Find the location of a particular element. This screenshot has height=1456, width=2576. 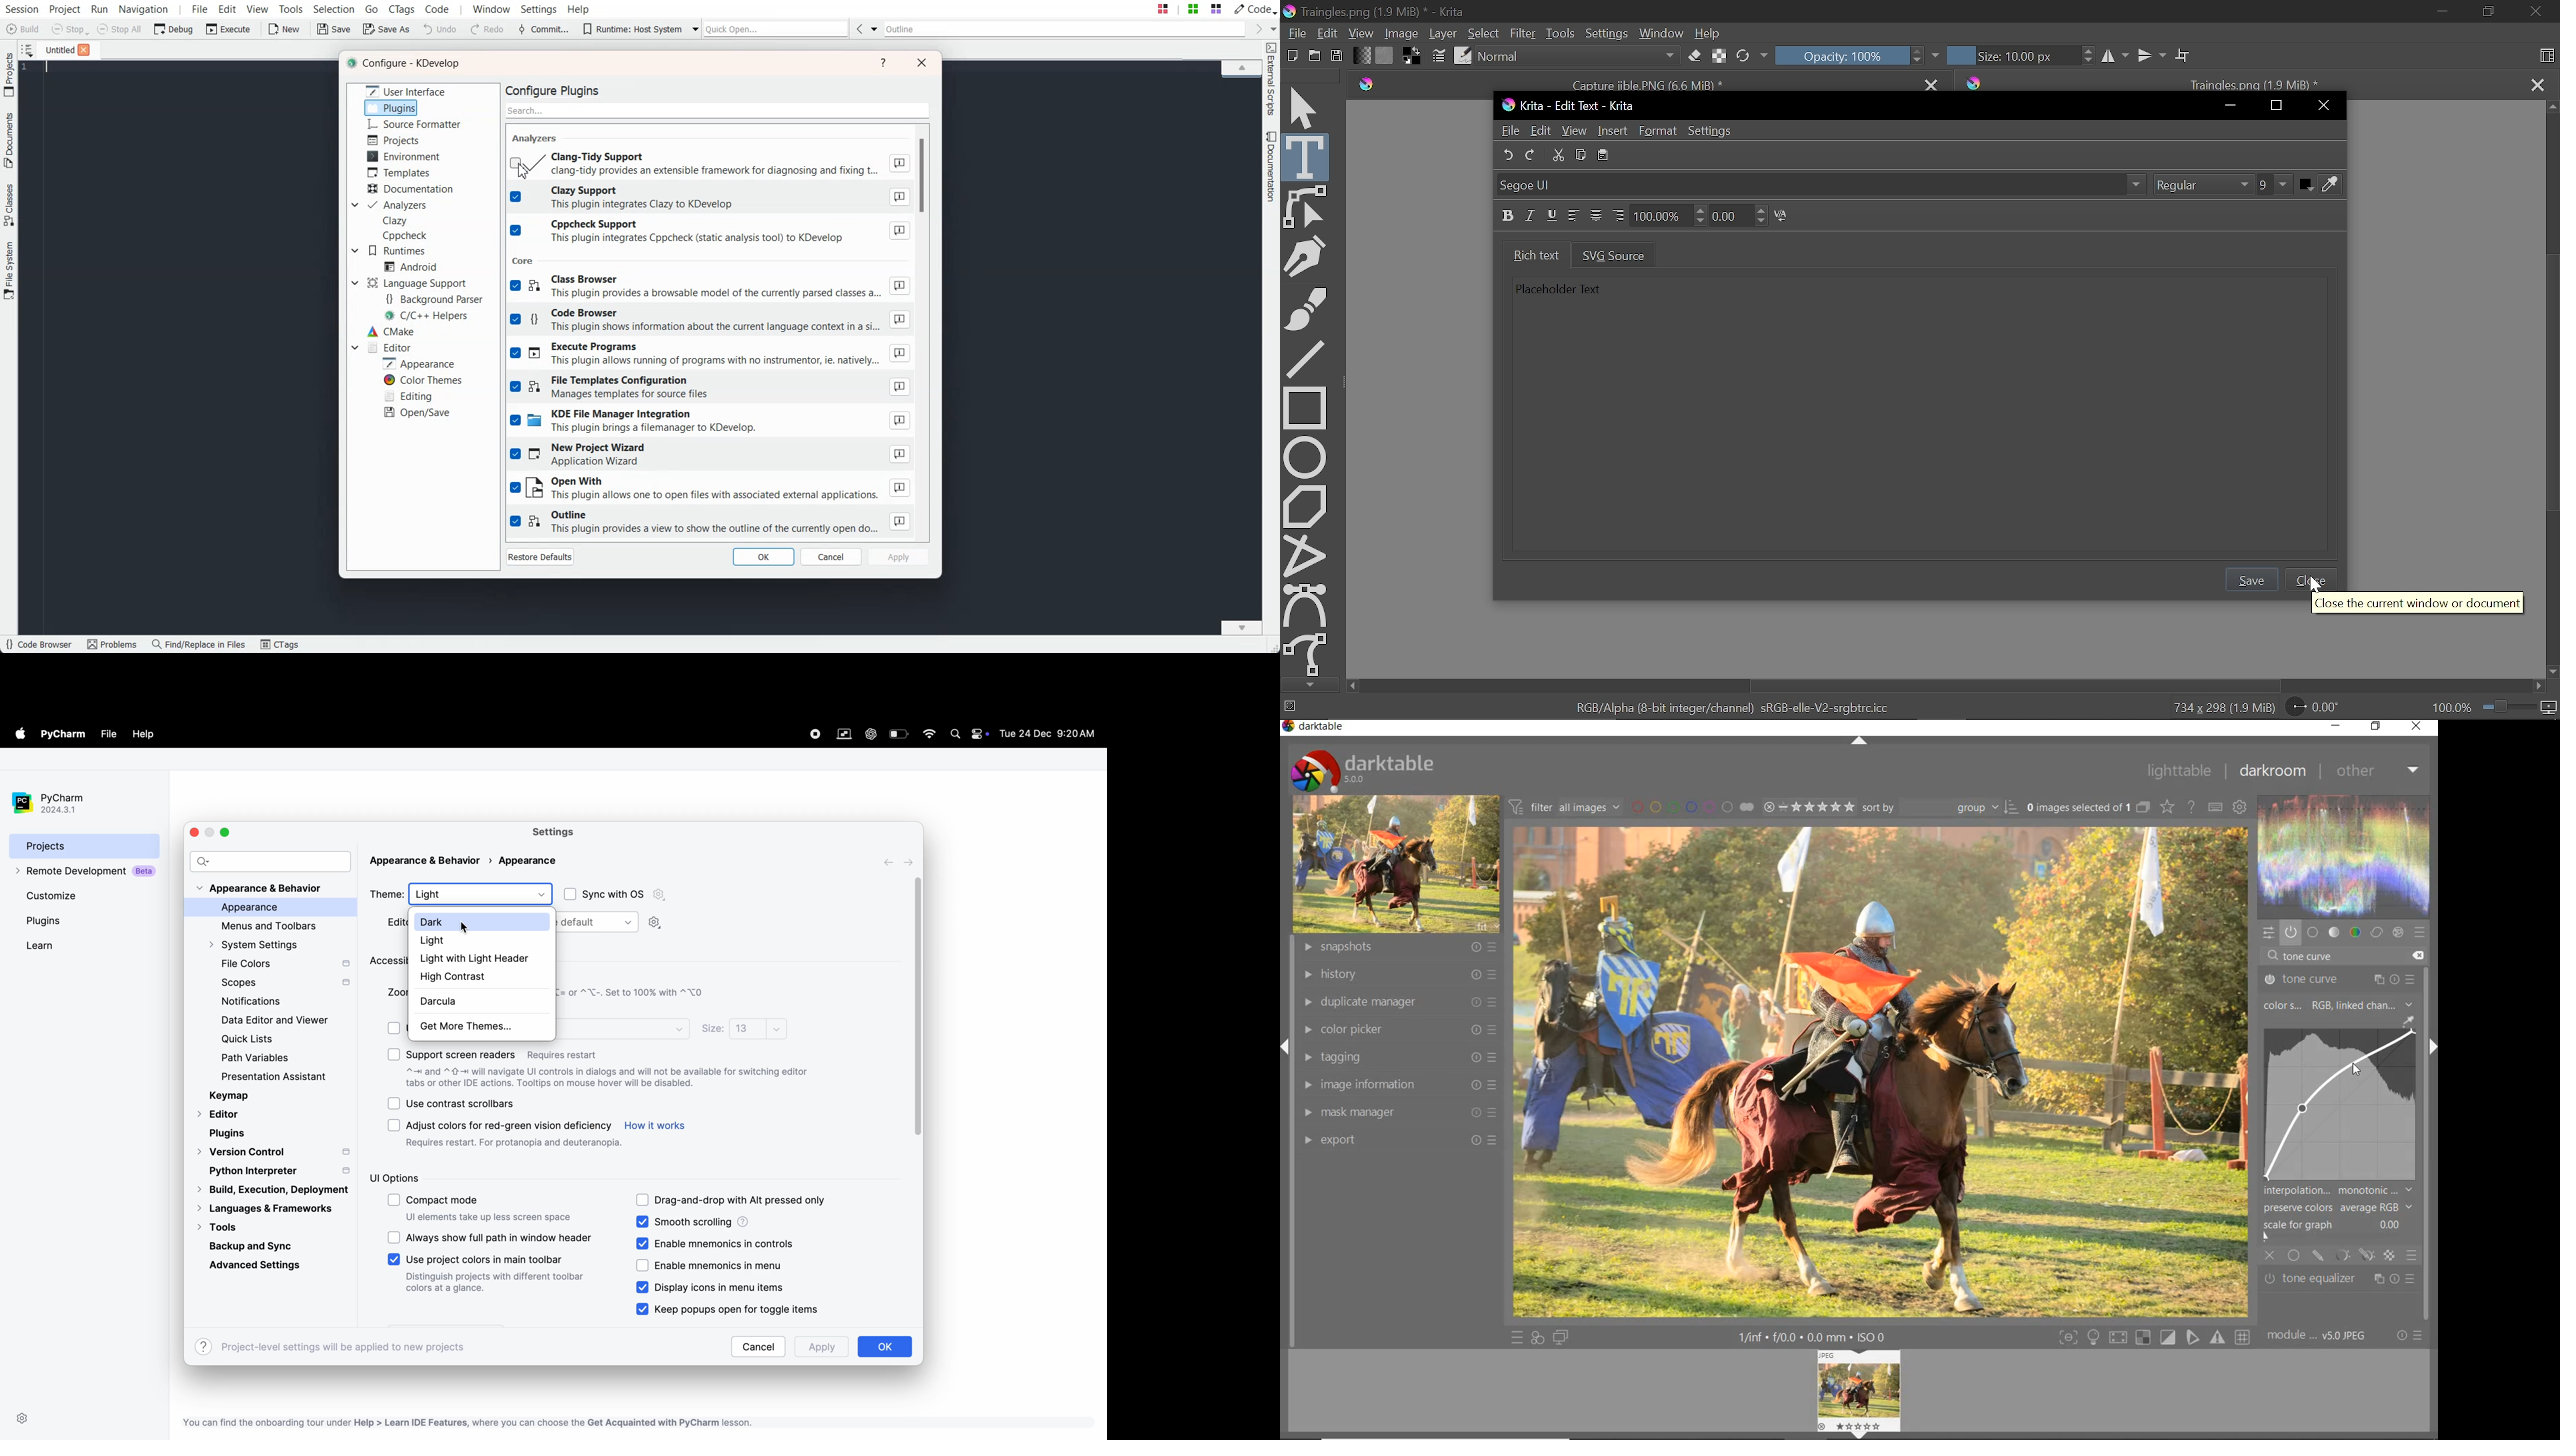

checkbox is located at coordinates (394, 1054).